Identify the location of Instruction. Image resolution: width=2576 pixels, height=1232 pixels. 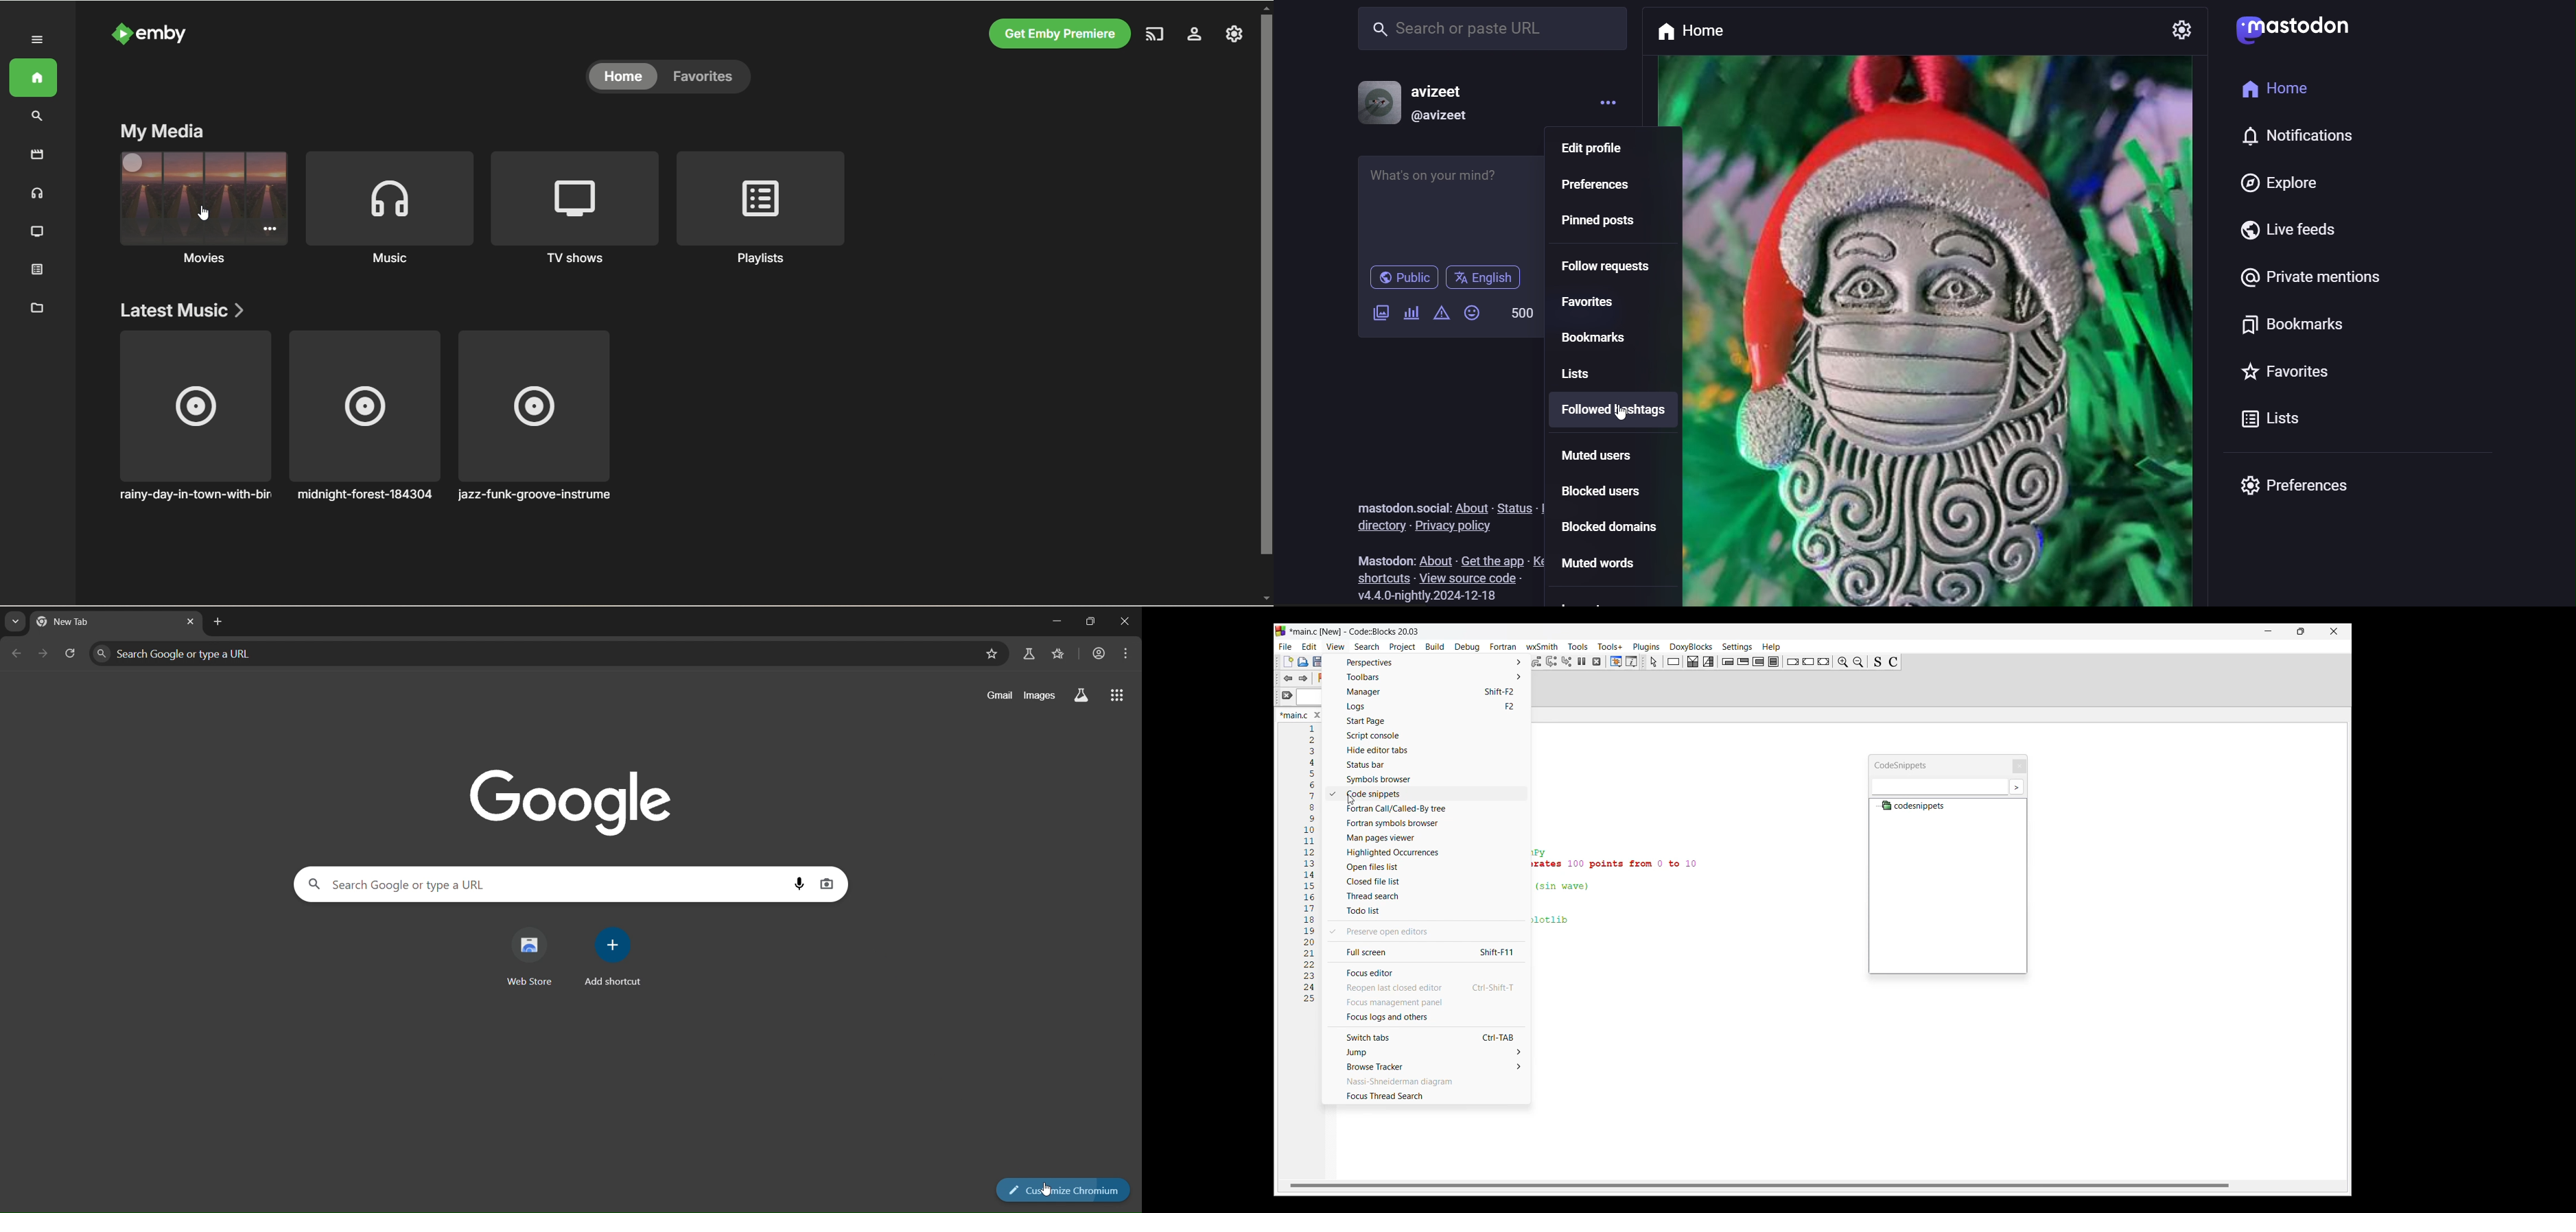
(1673, 662).